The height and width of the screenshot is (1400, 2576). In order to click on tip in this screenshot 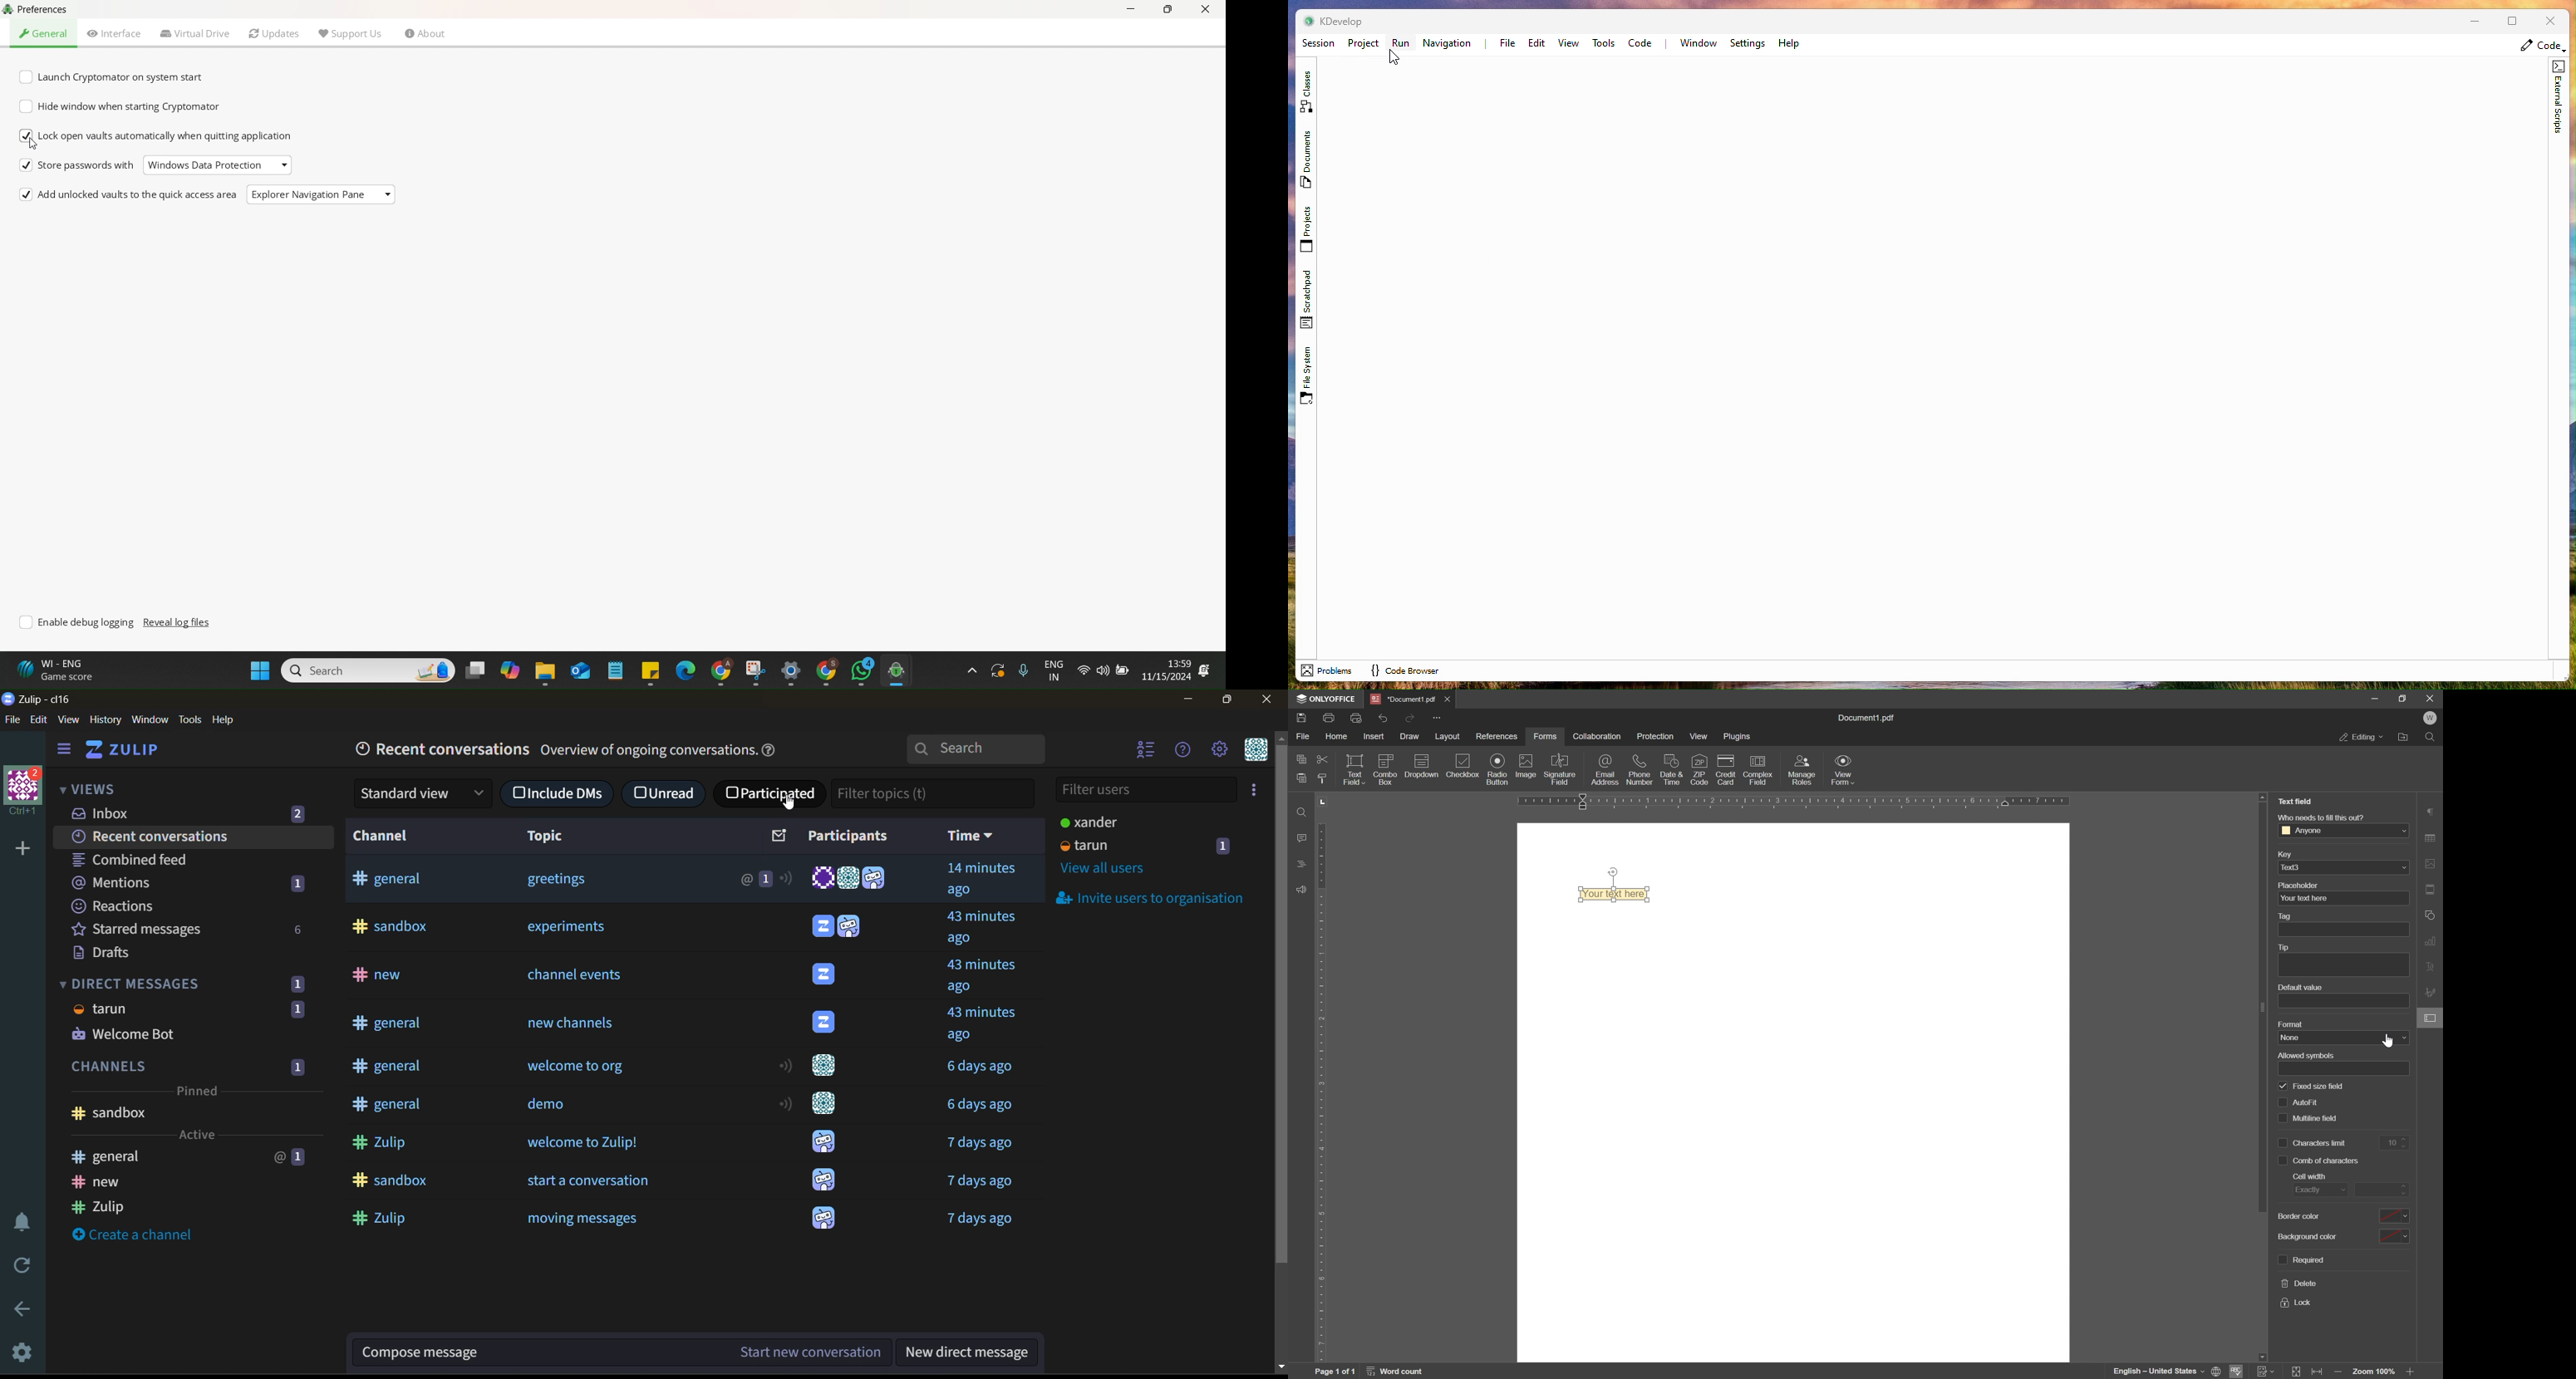, I will do `click(2288, 947)`.